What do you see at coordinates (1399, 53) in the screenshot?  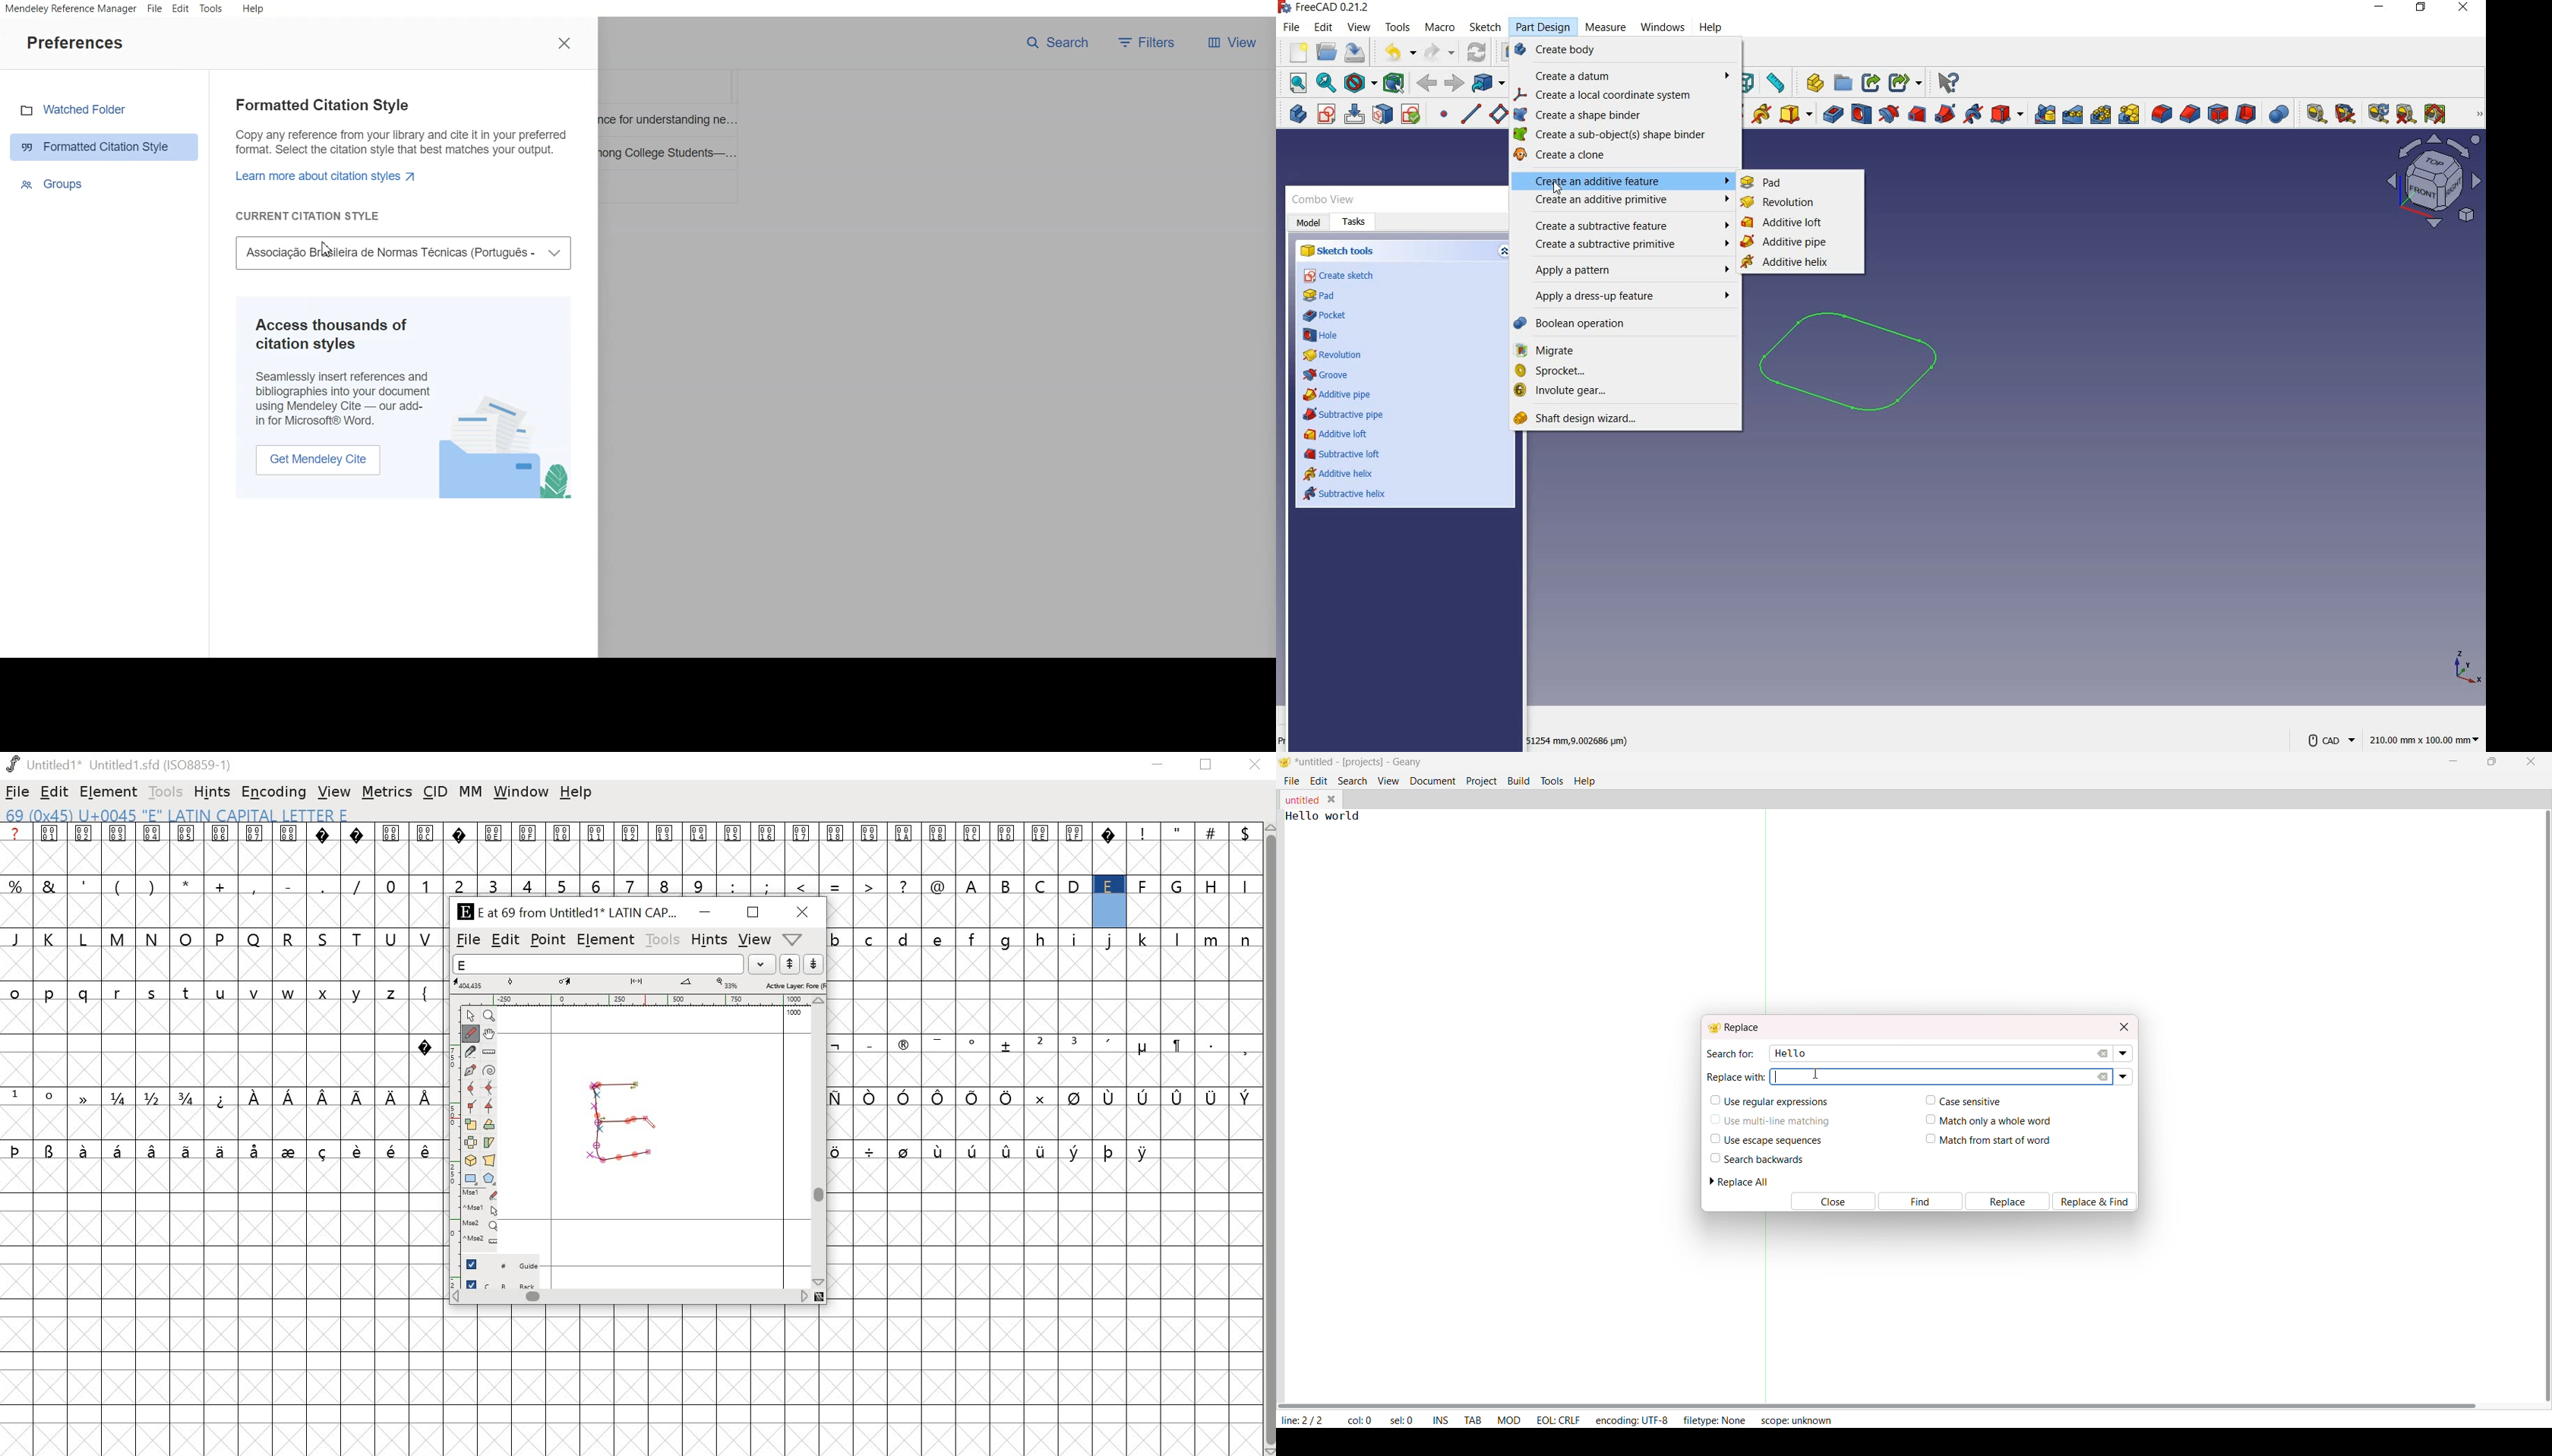 I see `undo` at bounding box center [1399, 53].